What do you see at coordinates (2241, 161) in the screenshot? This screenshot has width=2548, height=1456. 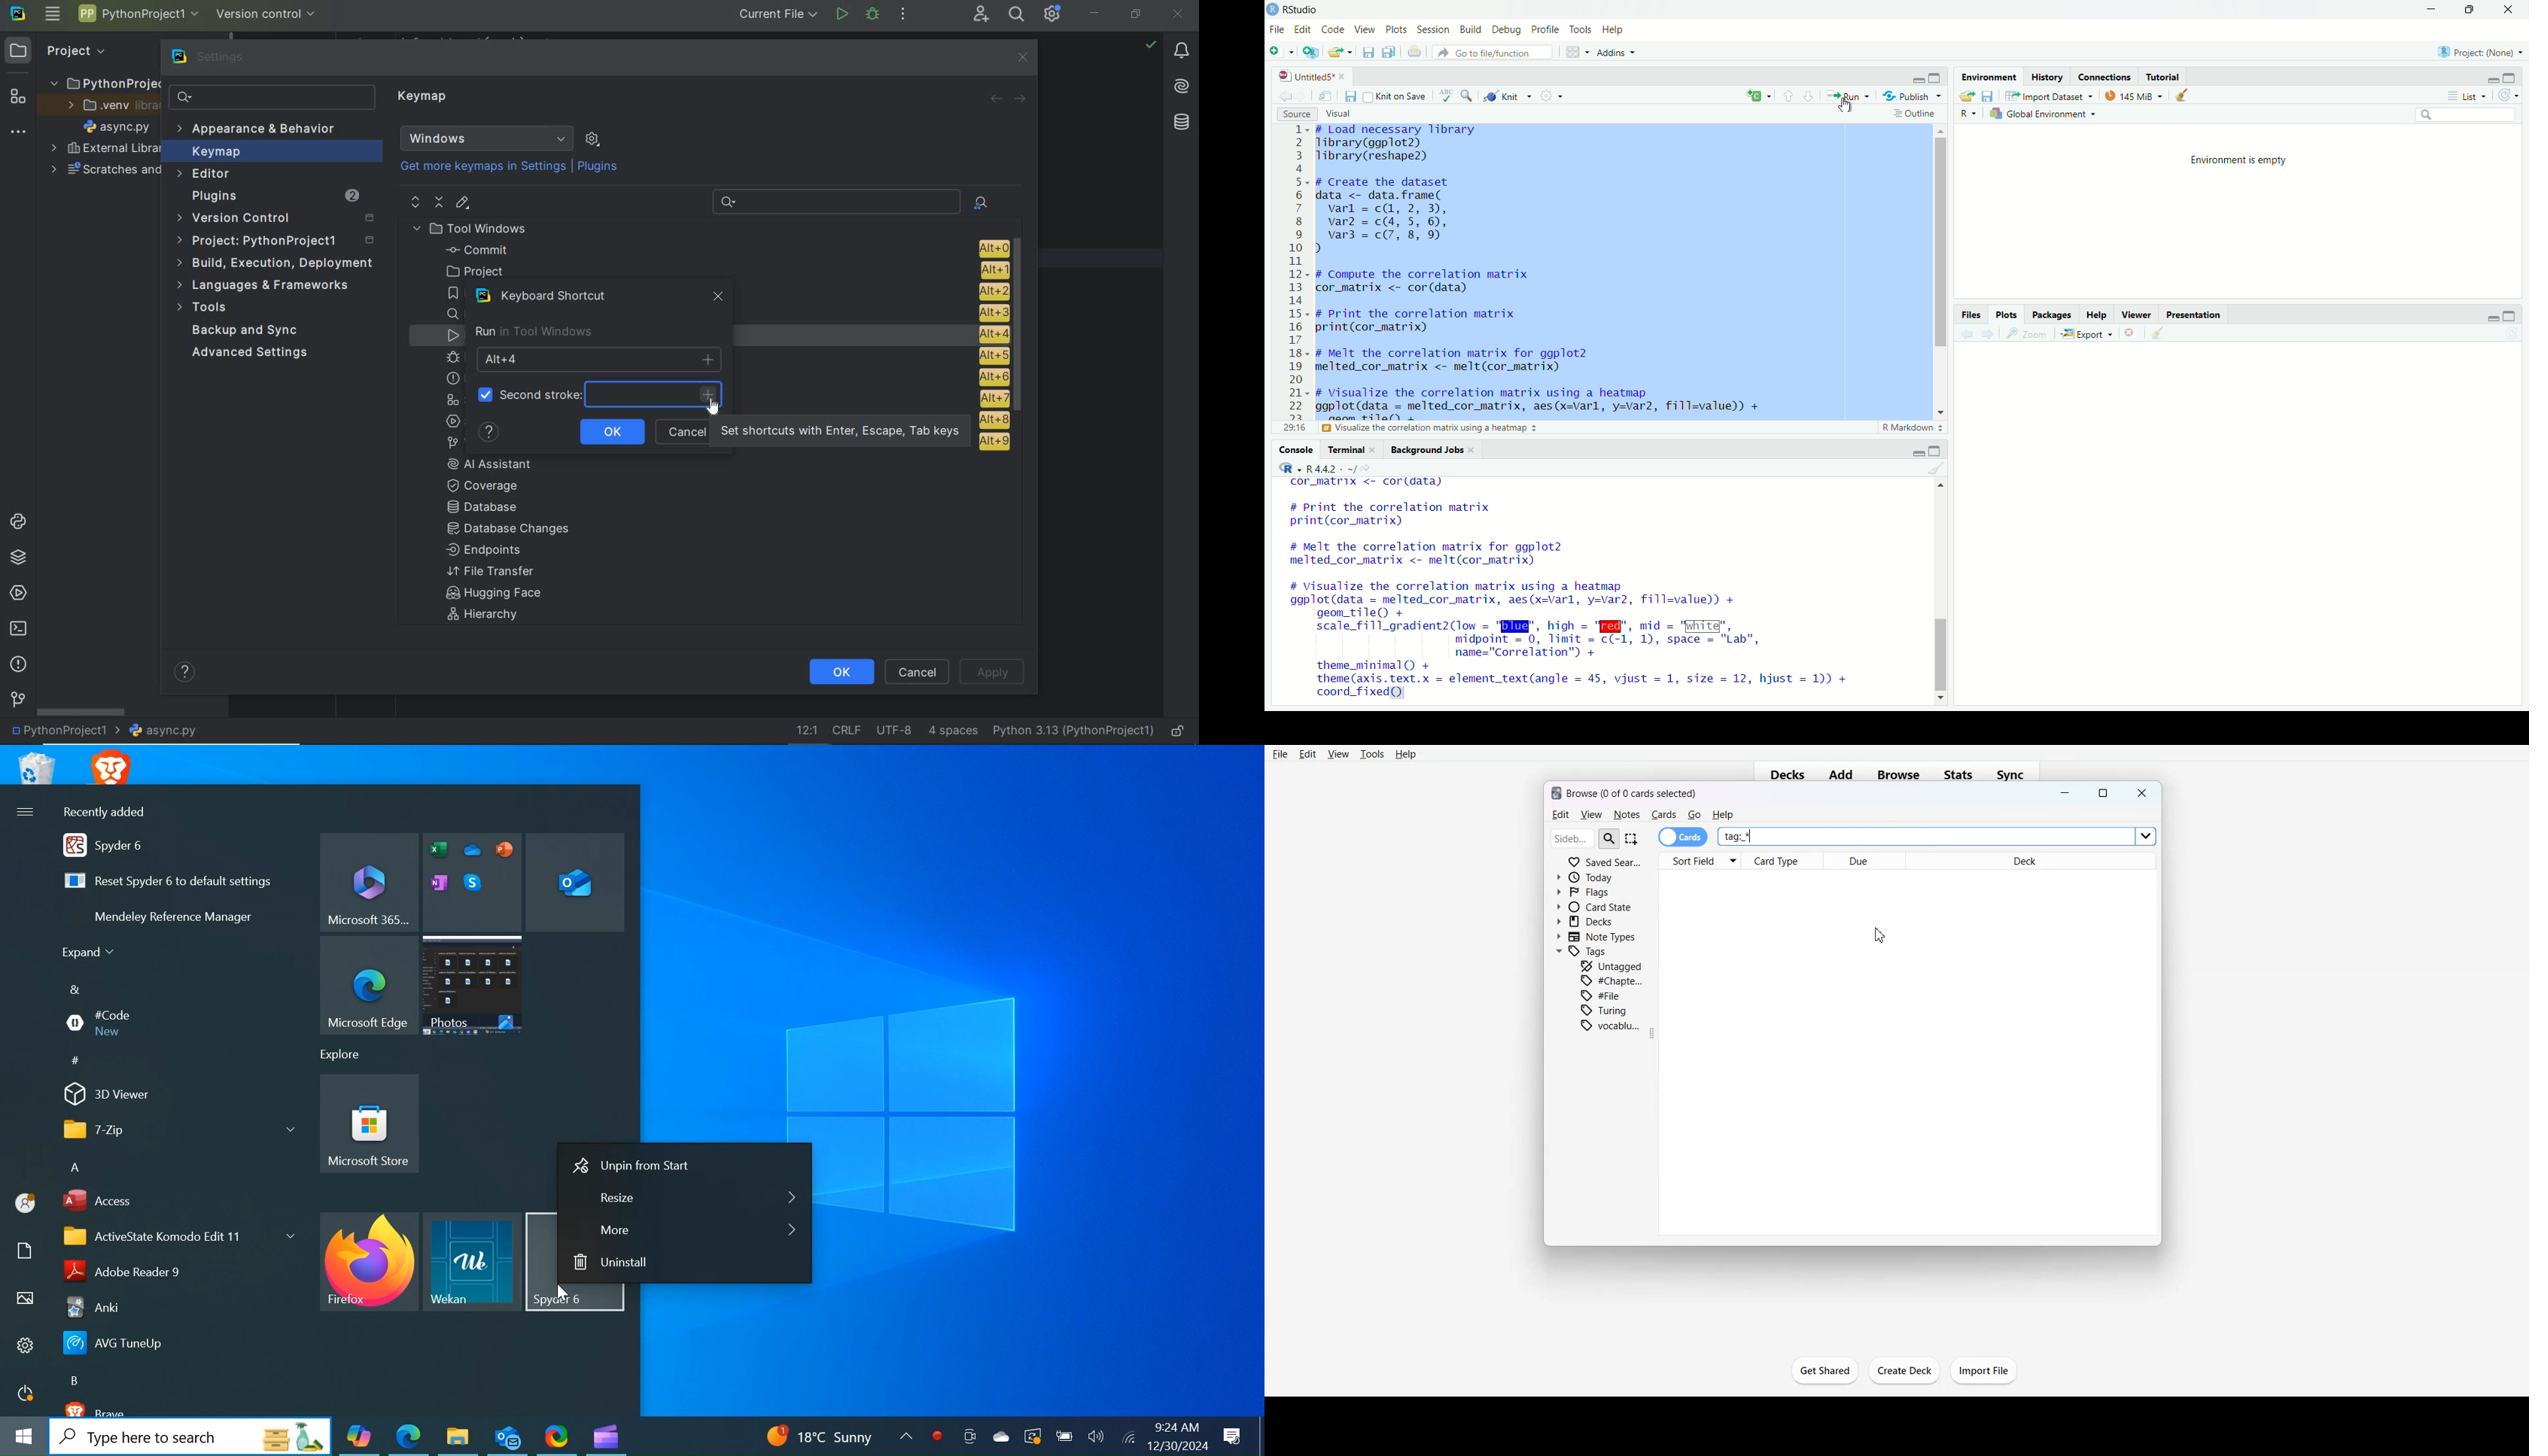 I see `environment is empty` at bounding box center [2241, 161].